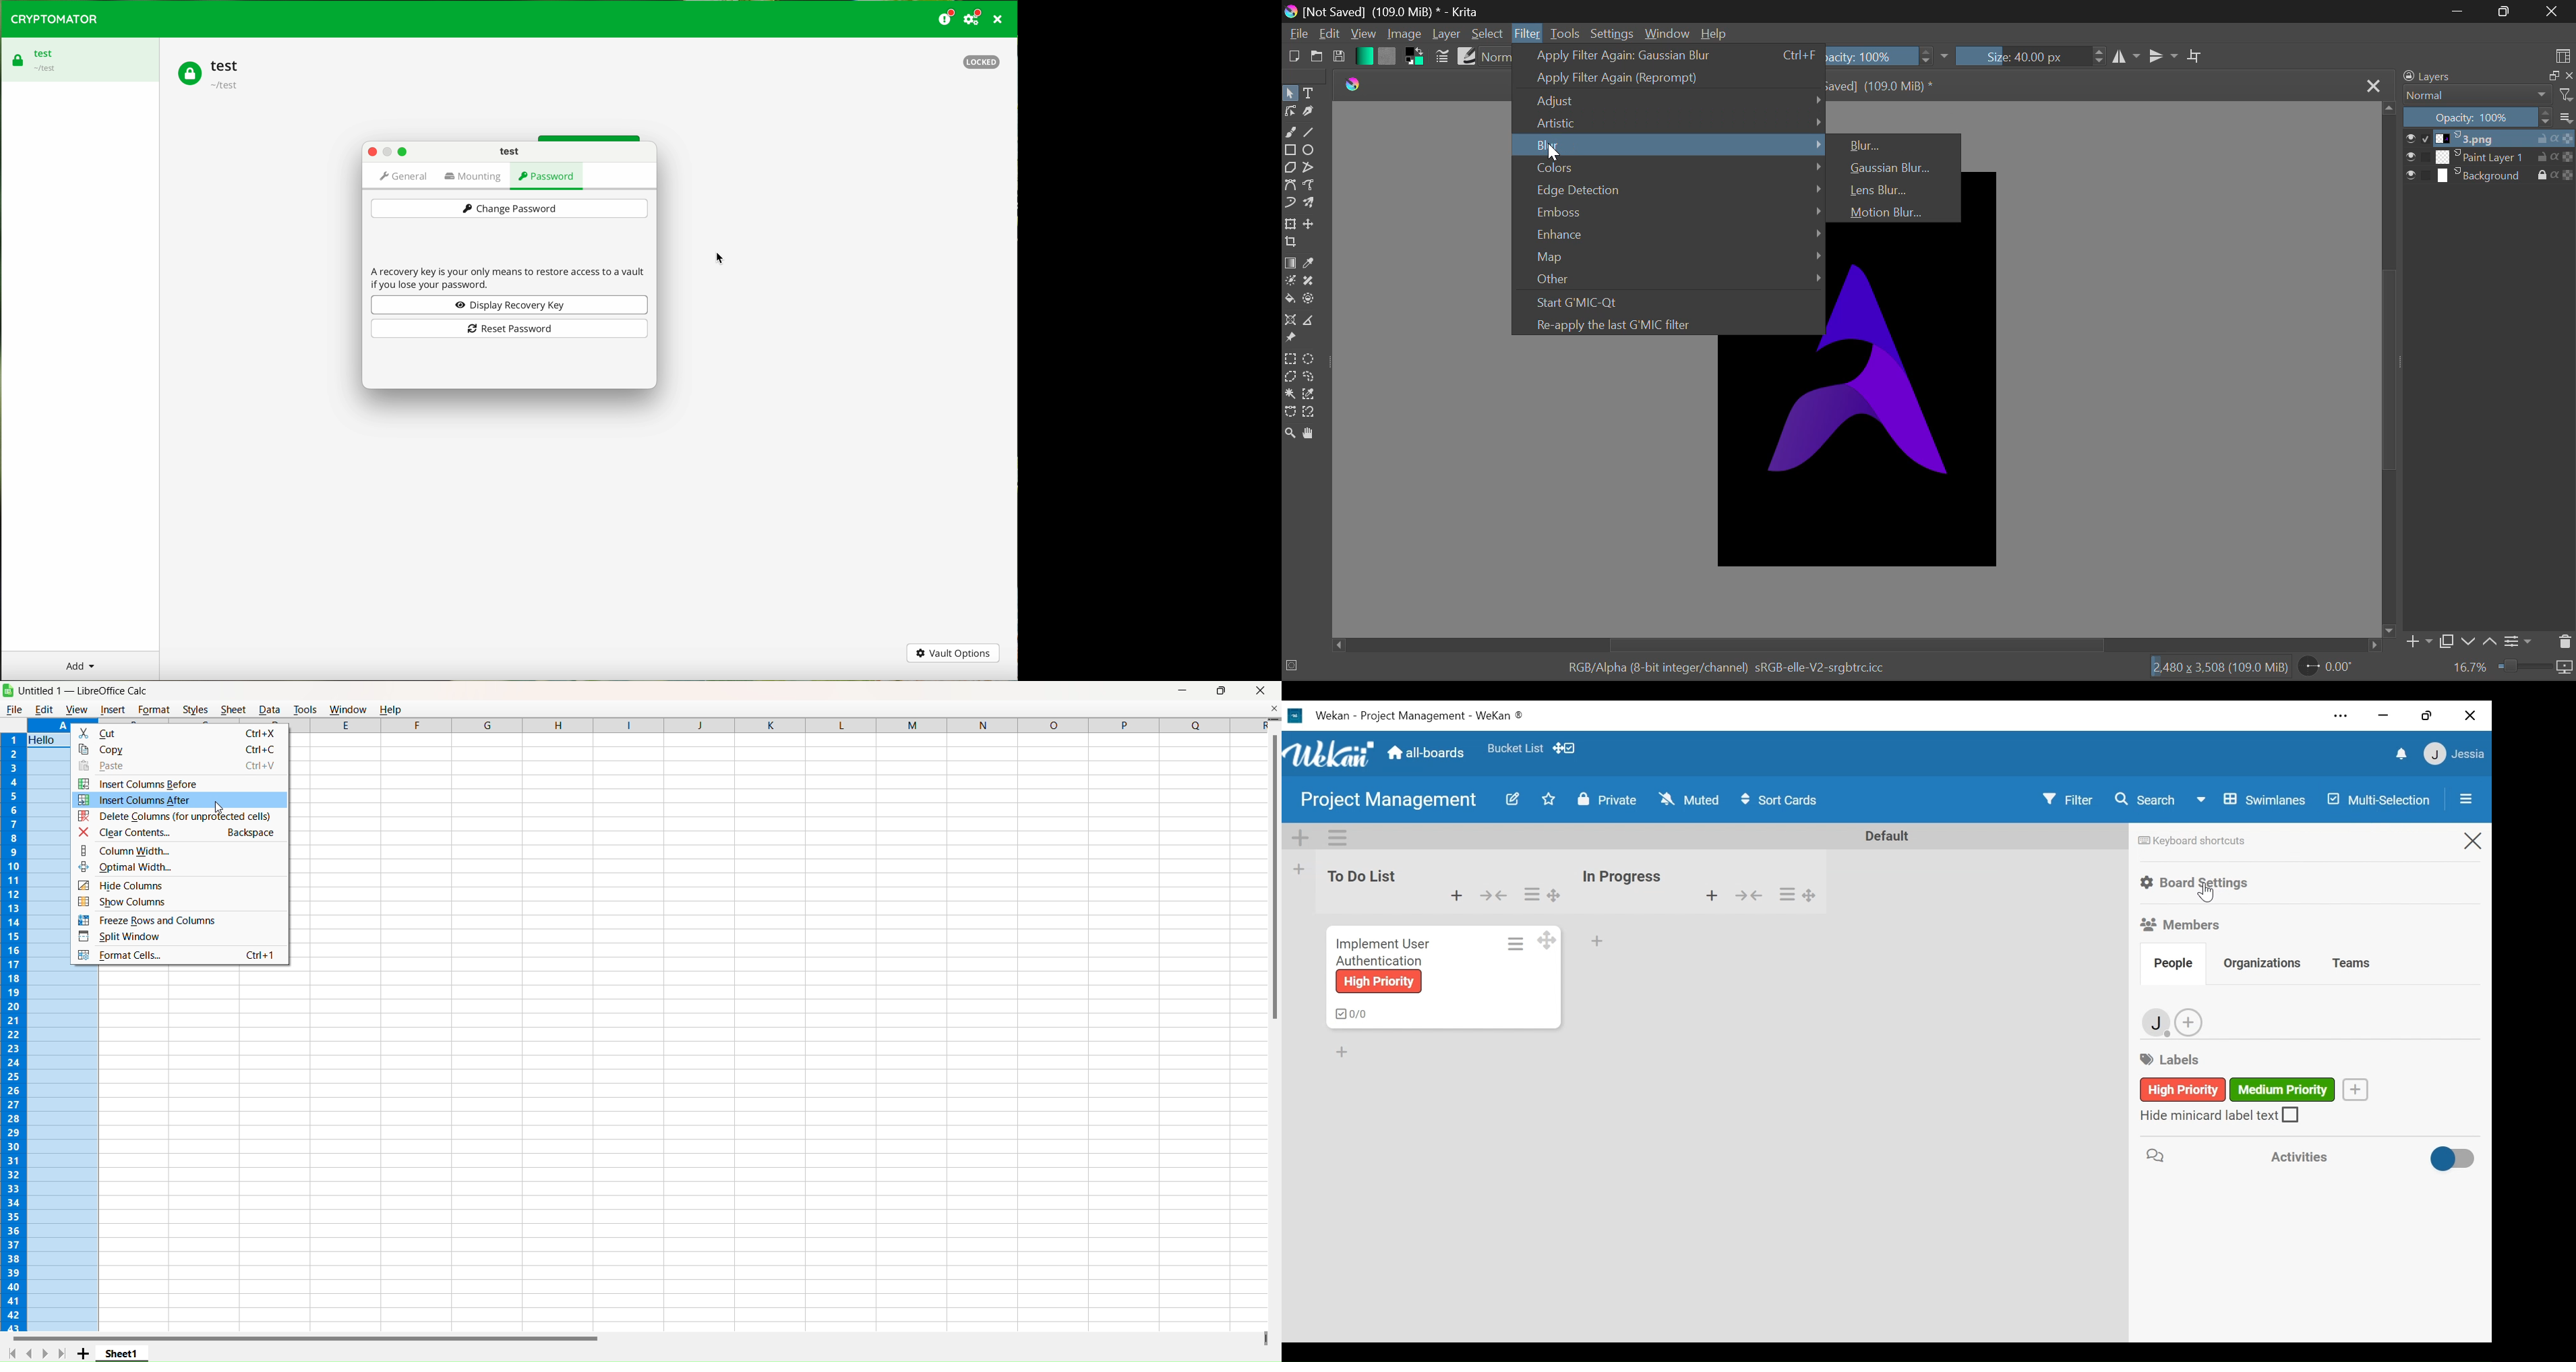 The height and width of the screenshot is (1372, 2576). What do you see at coordinates (2295, 1156) in the screenshot?
I see ` Activities` at bounding box center [2295, 1156].